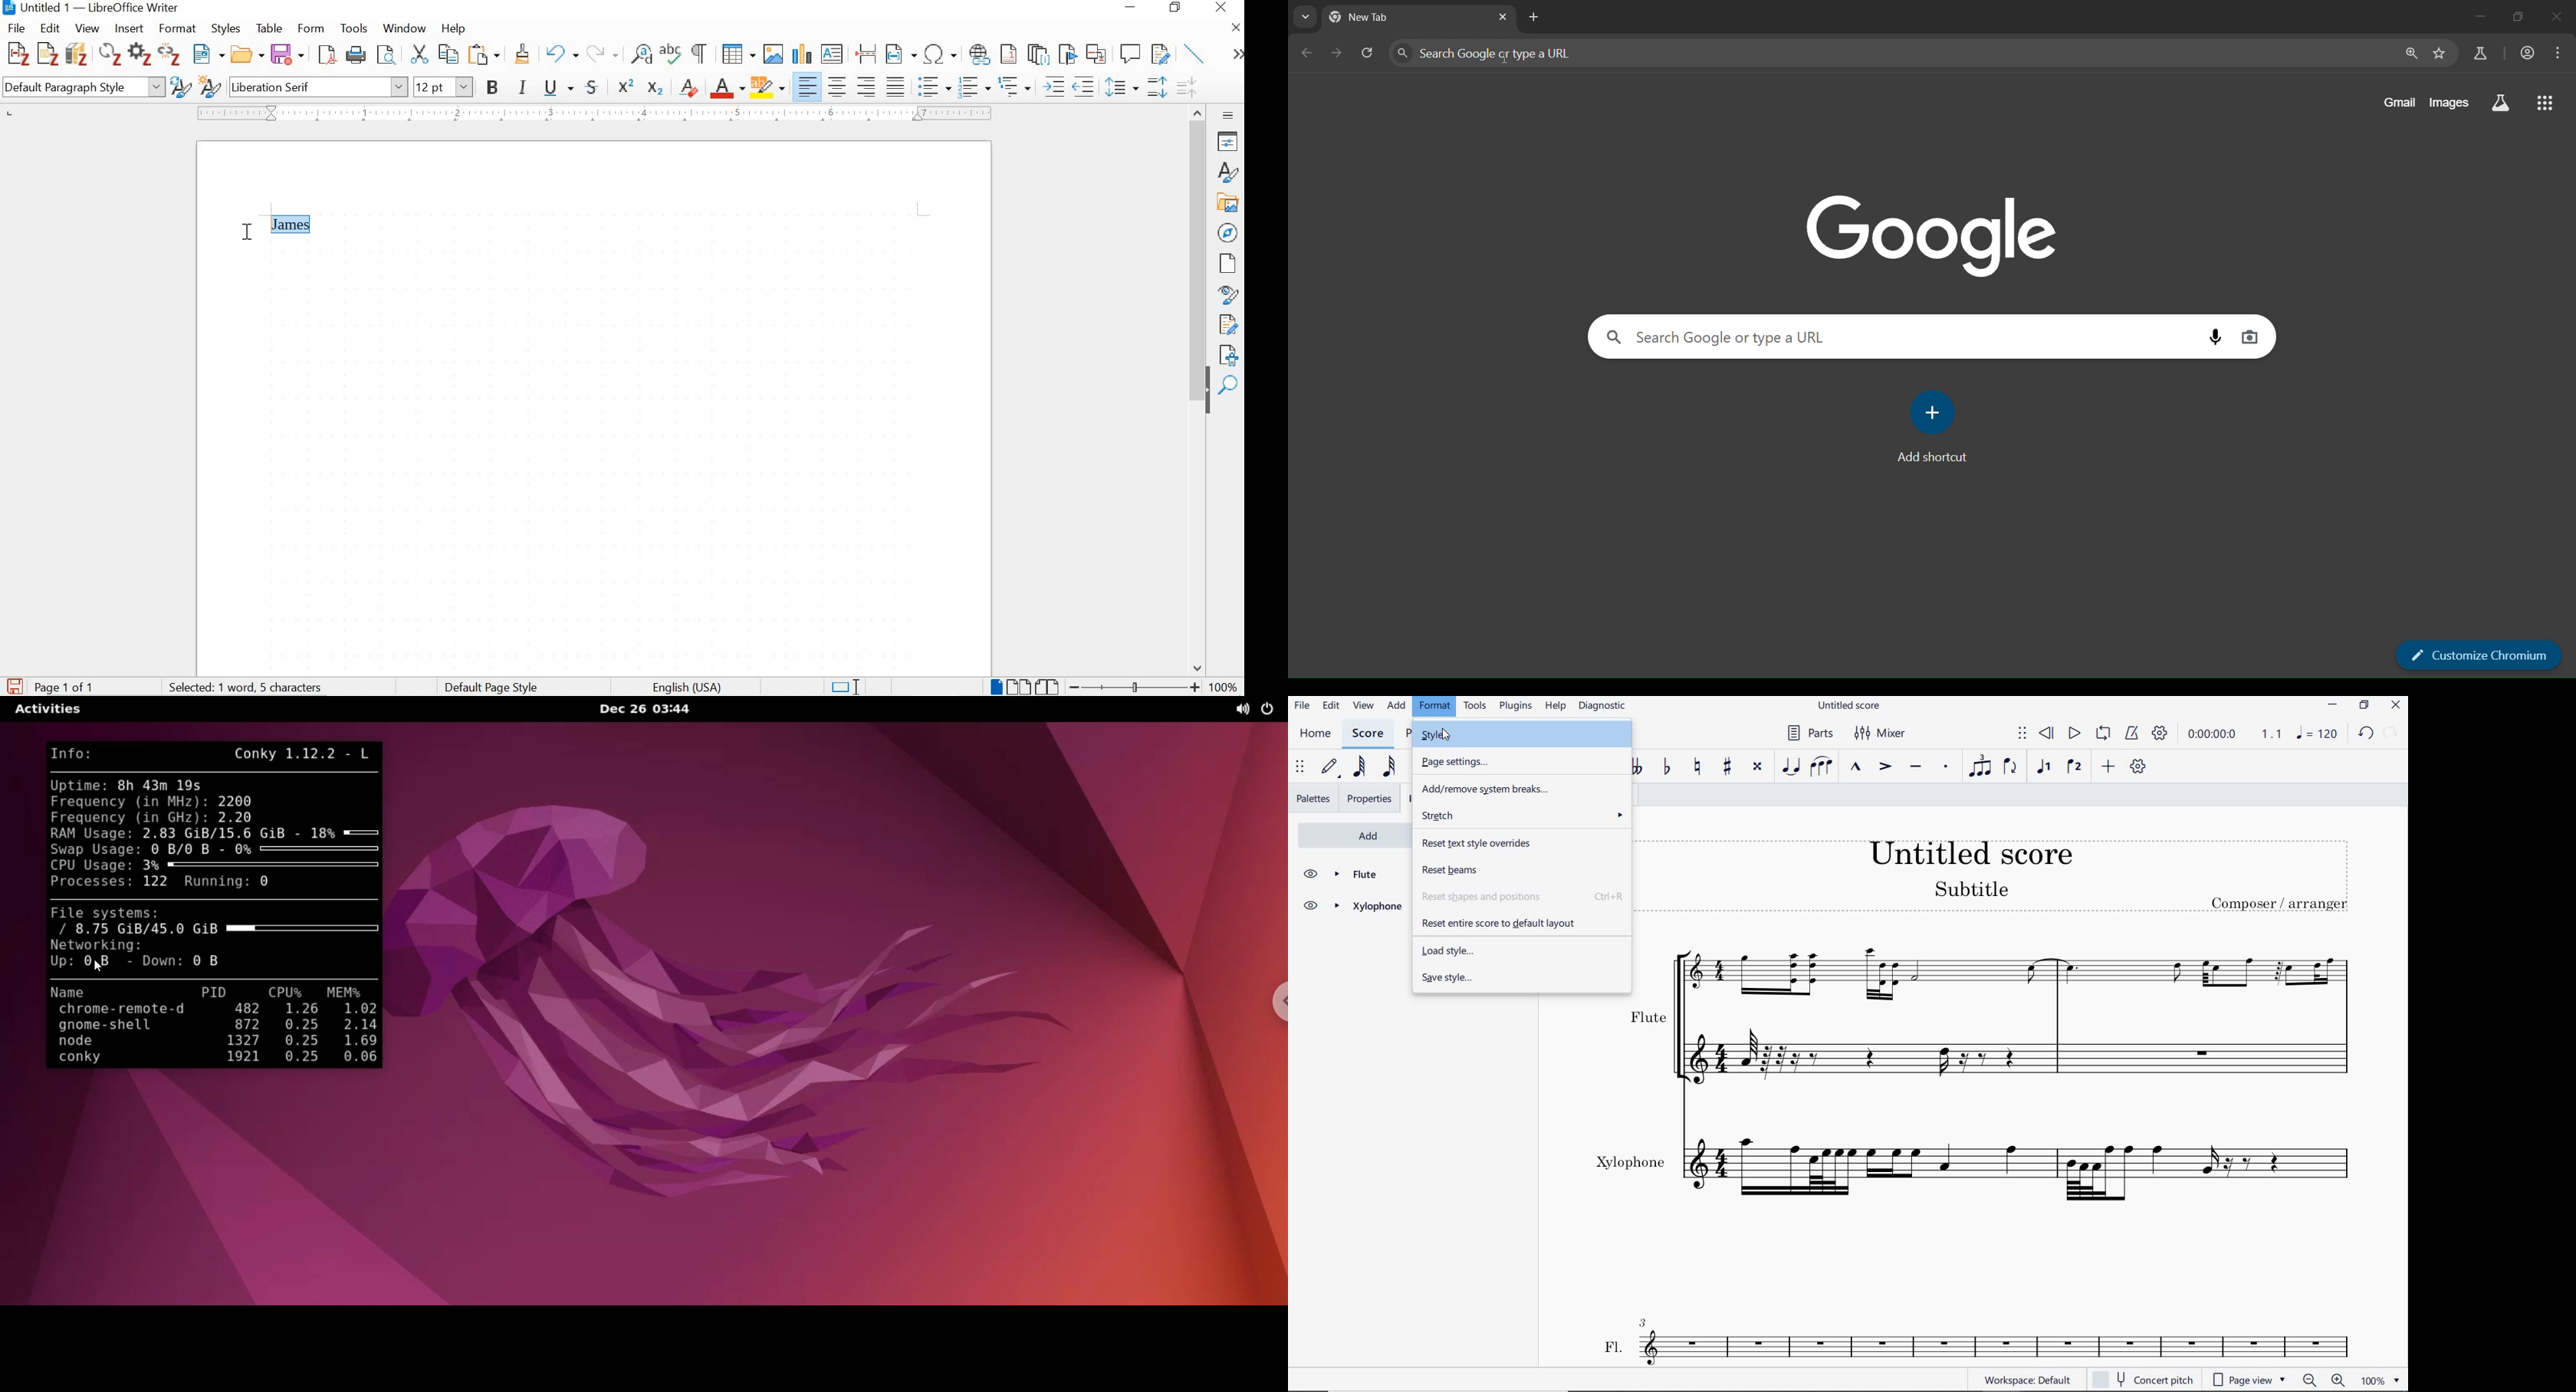 Image resolution: width=2576 pixels, height=1400 pixels. Describe the element at coordinates (933, 84) in the screenshot. I see `Toggle unorder list` at that location.